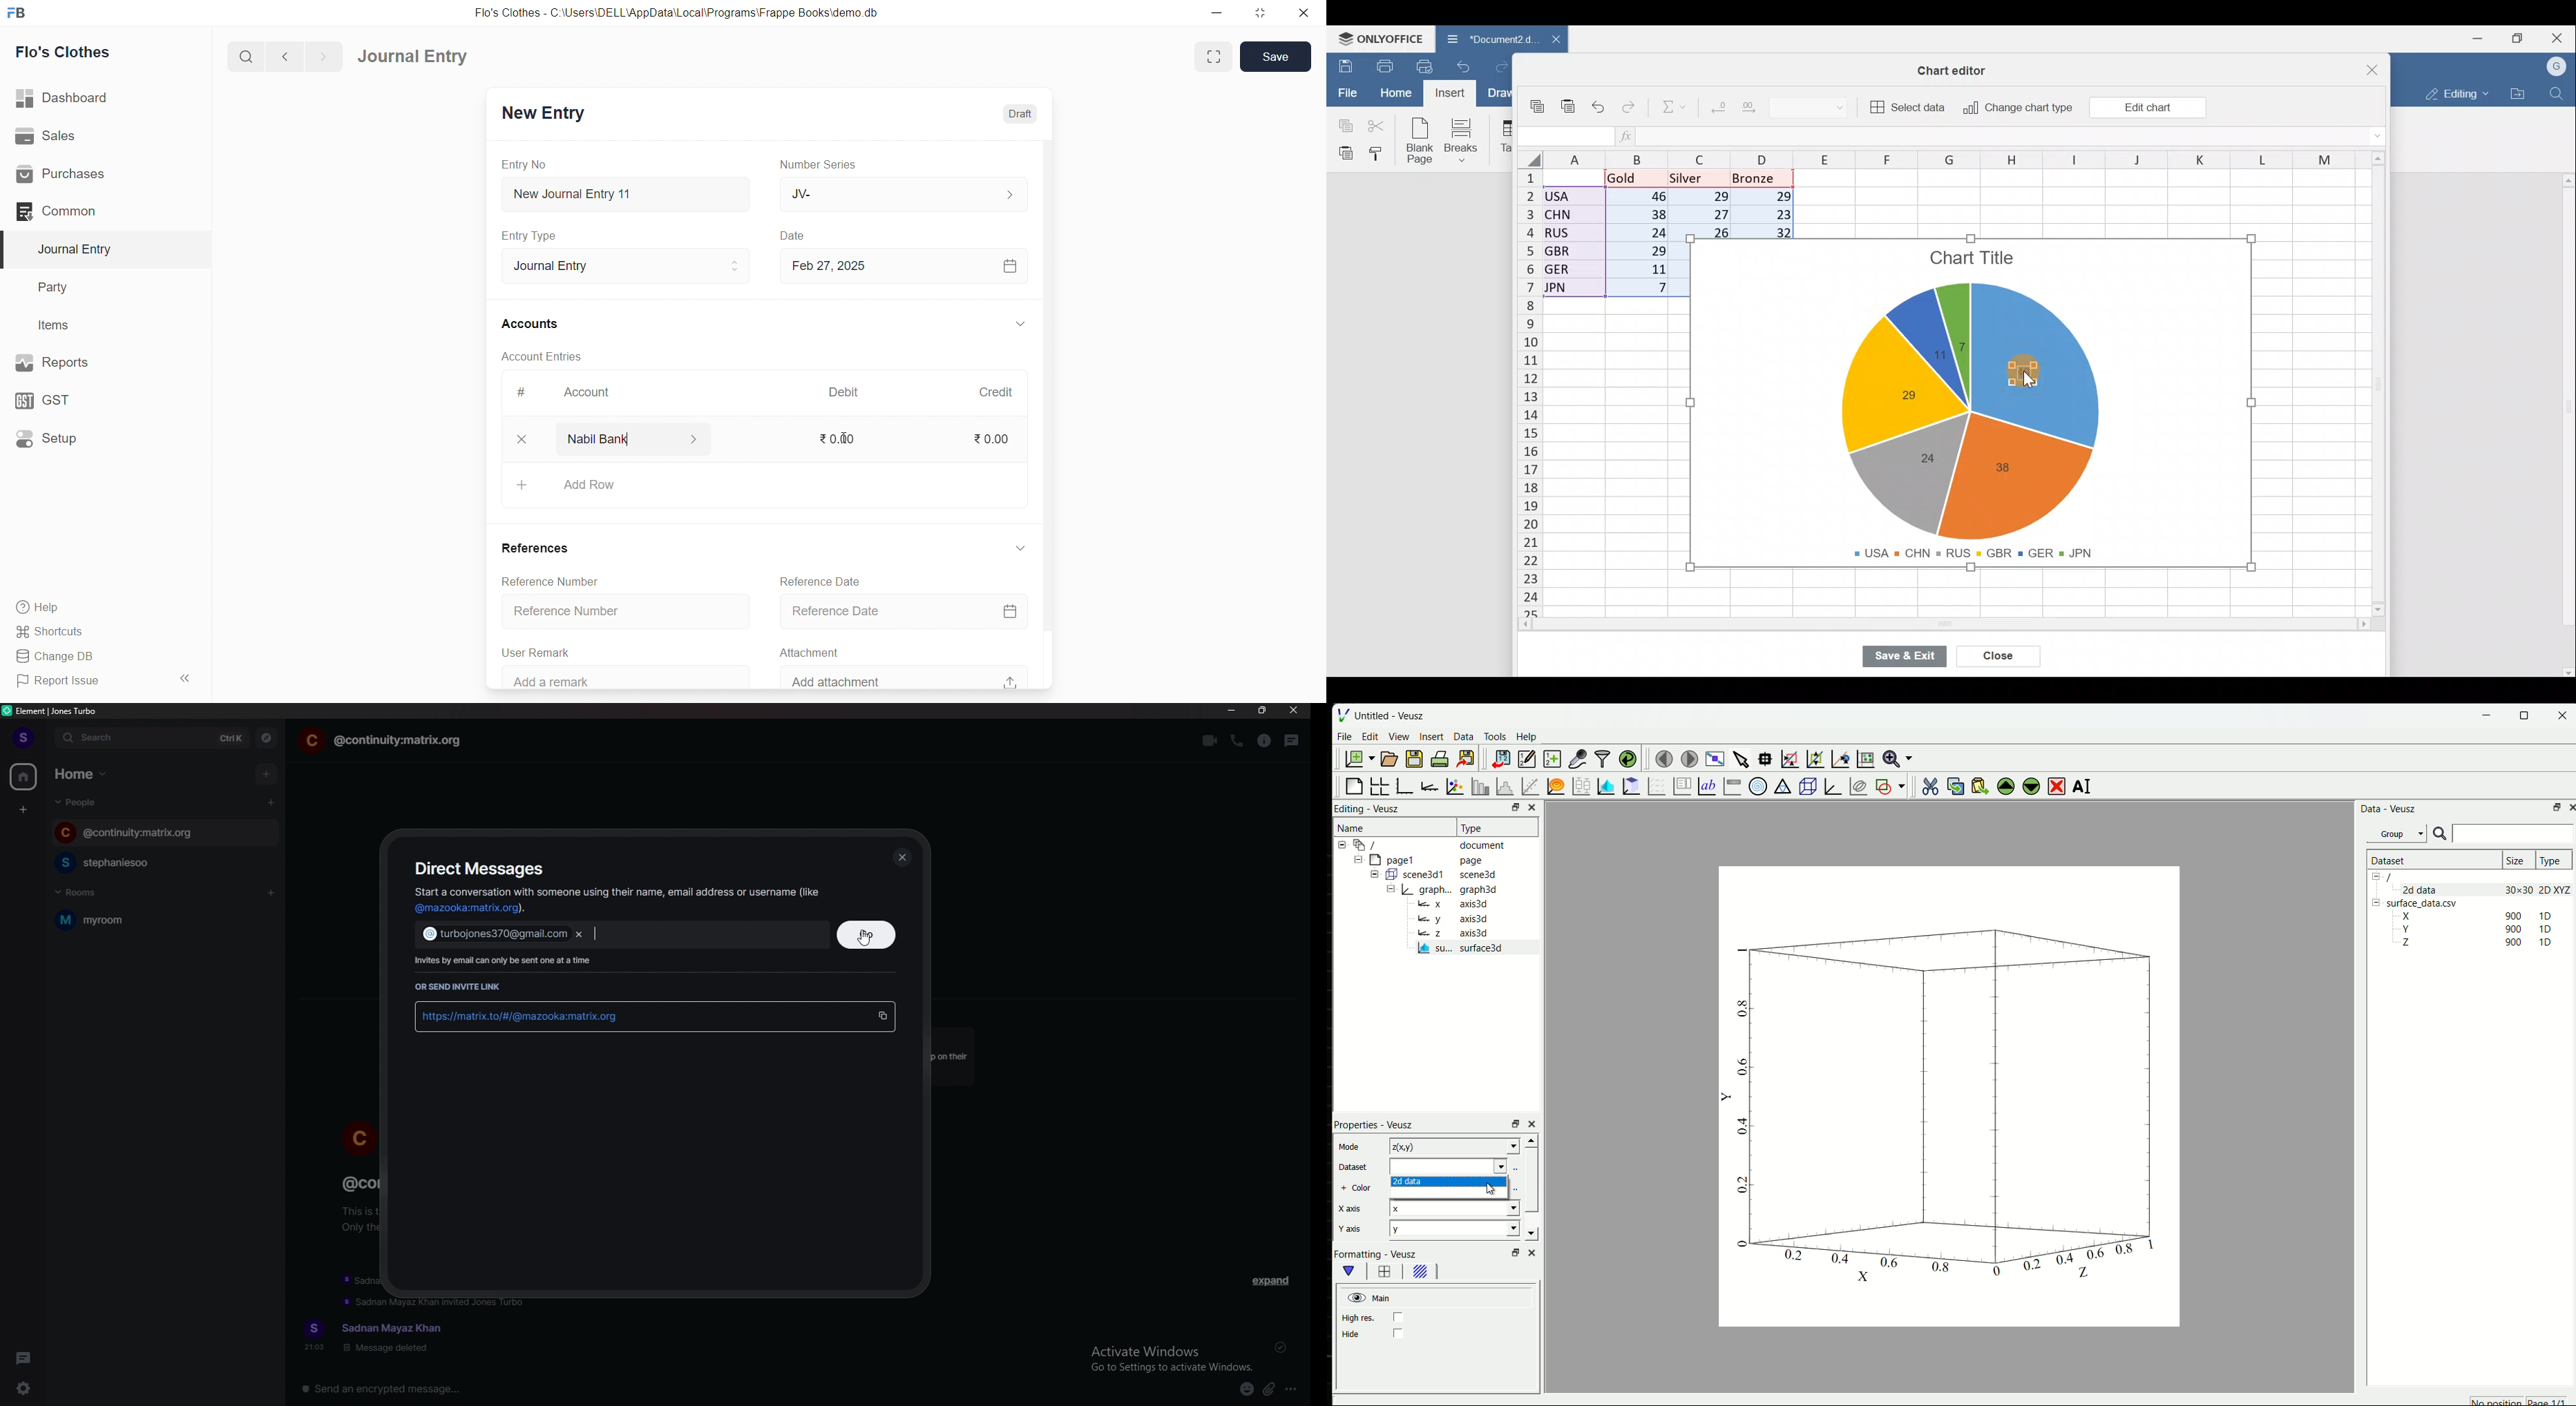 The width and height of the screenshot is (2576, 1428). Describe the element at coordinates (1464, 142) in the screenshot. I see `Breaks` at that location.